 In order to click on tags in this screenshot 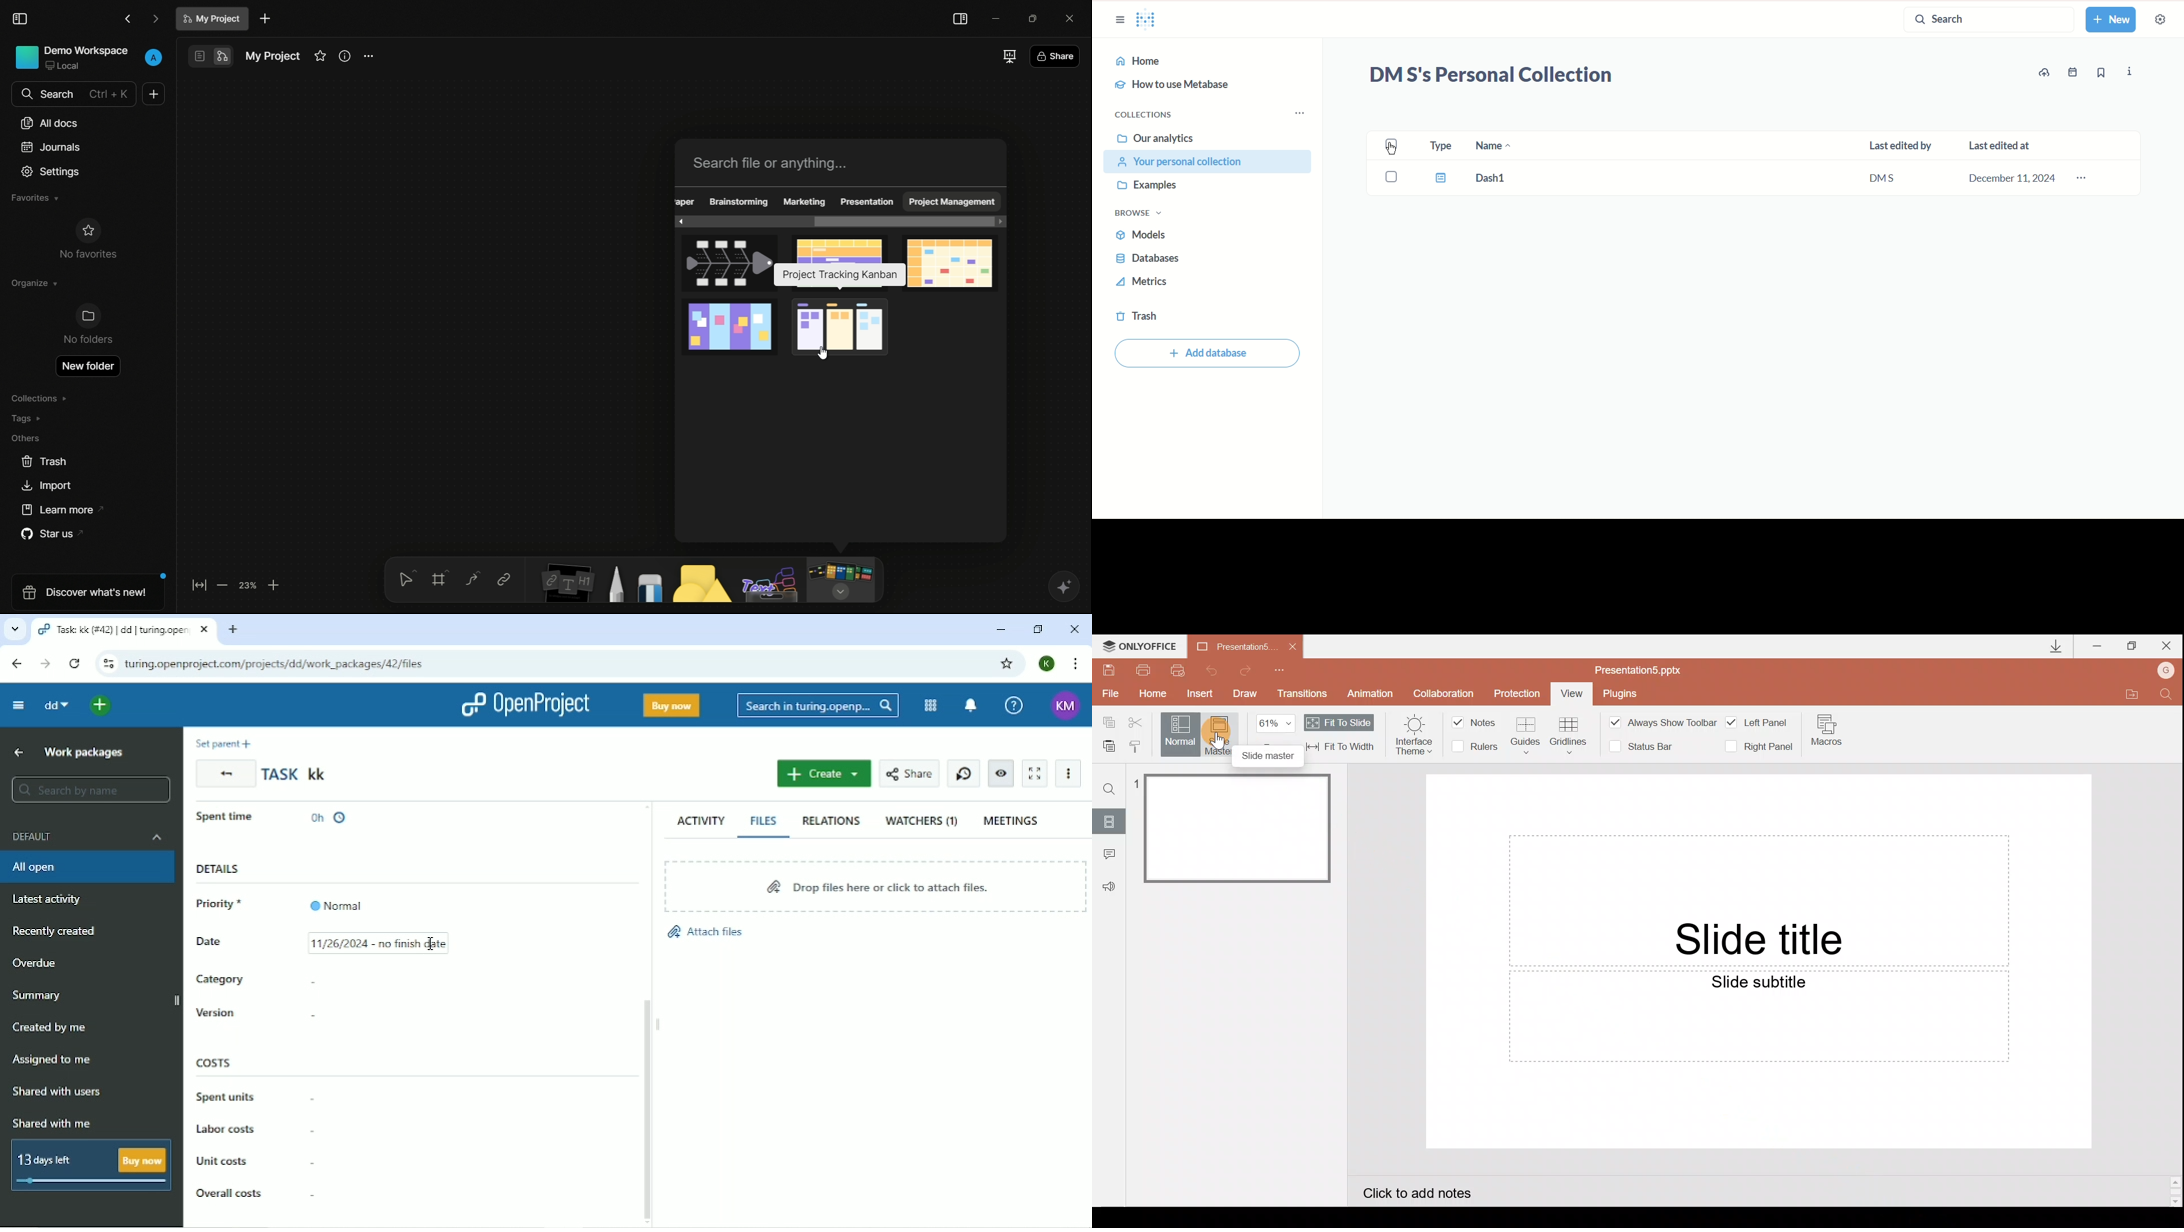, I will do `click(27, 418)`.